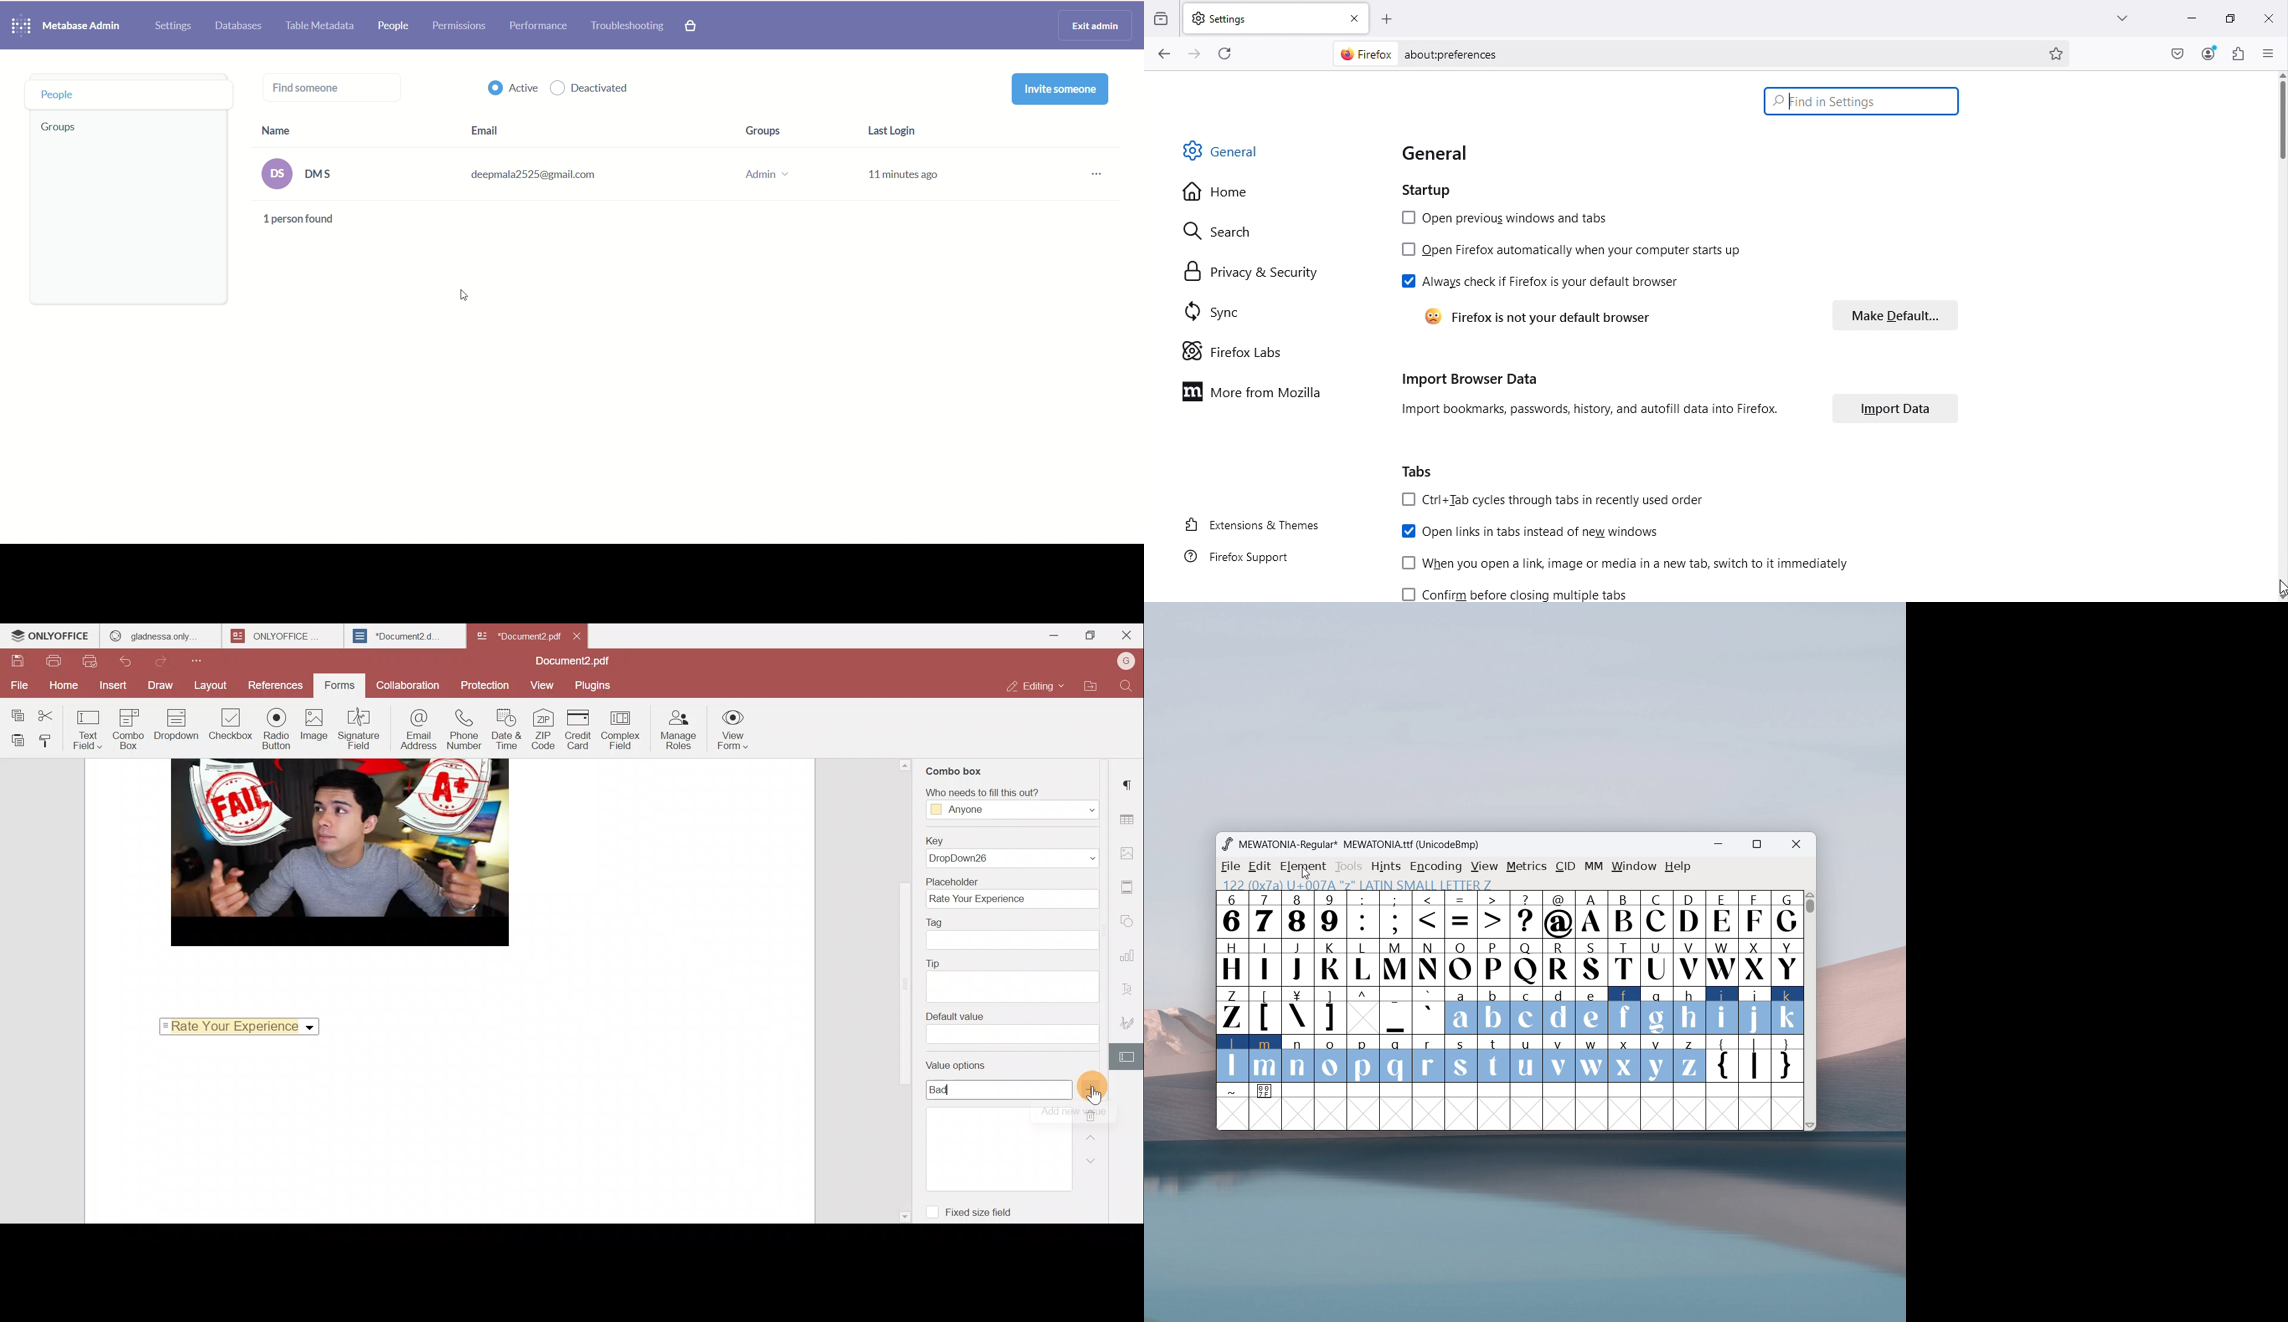  What do you see at coordinates (110, 685) in the screenshot?
I see `Insert` at bounding box center [110, 685].